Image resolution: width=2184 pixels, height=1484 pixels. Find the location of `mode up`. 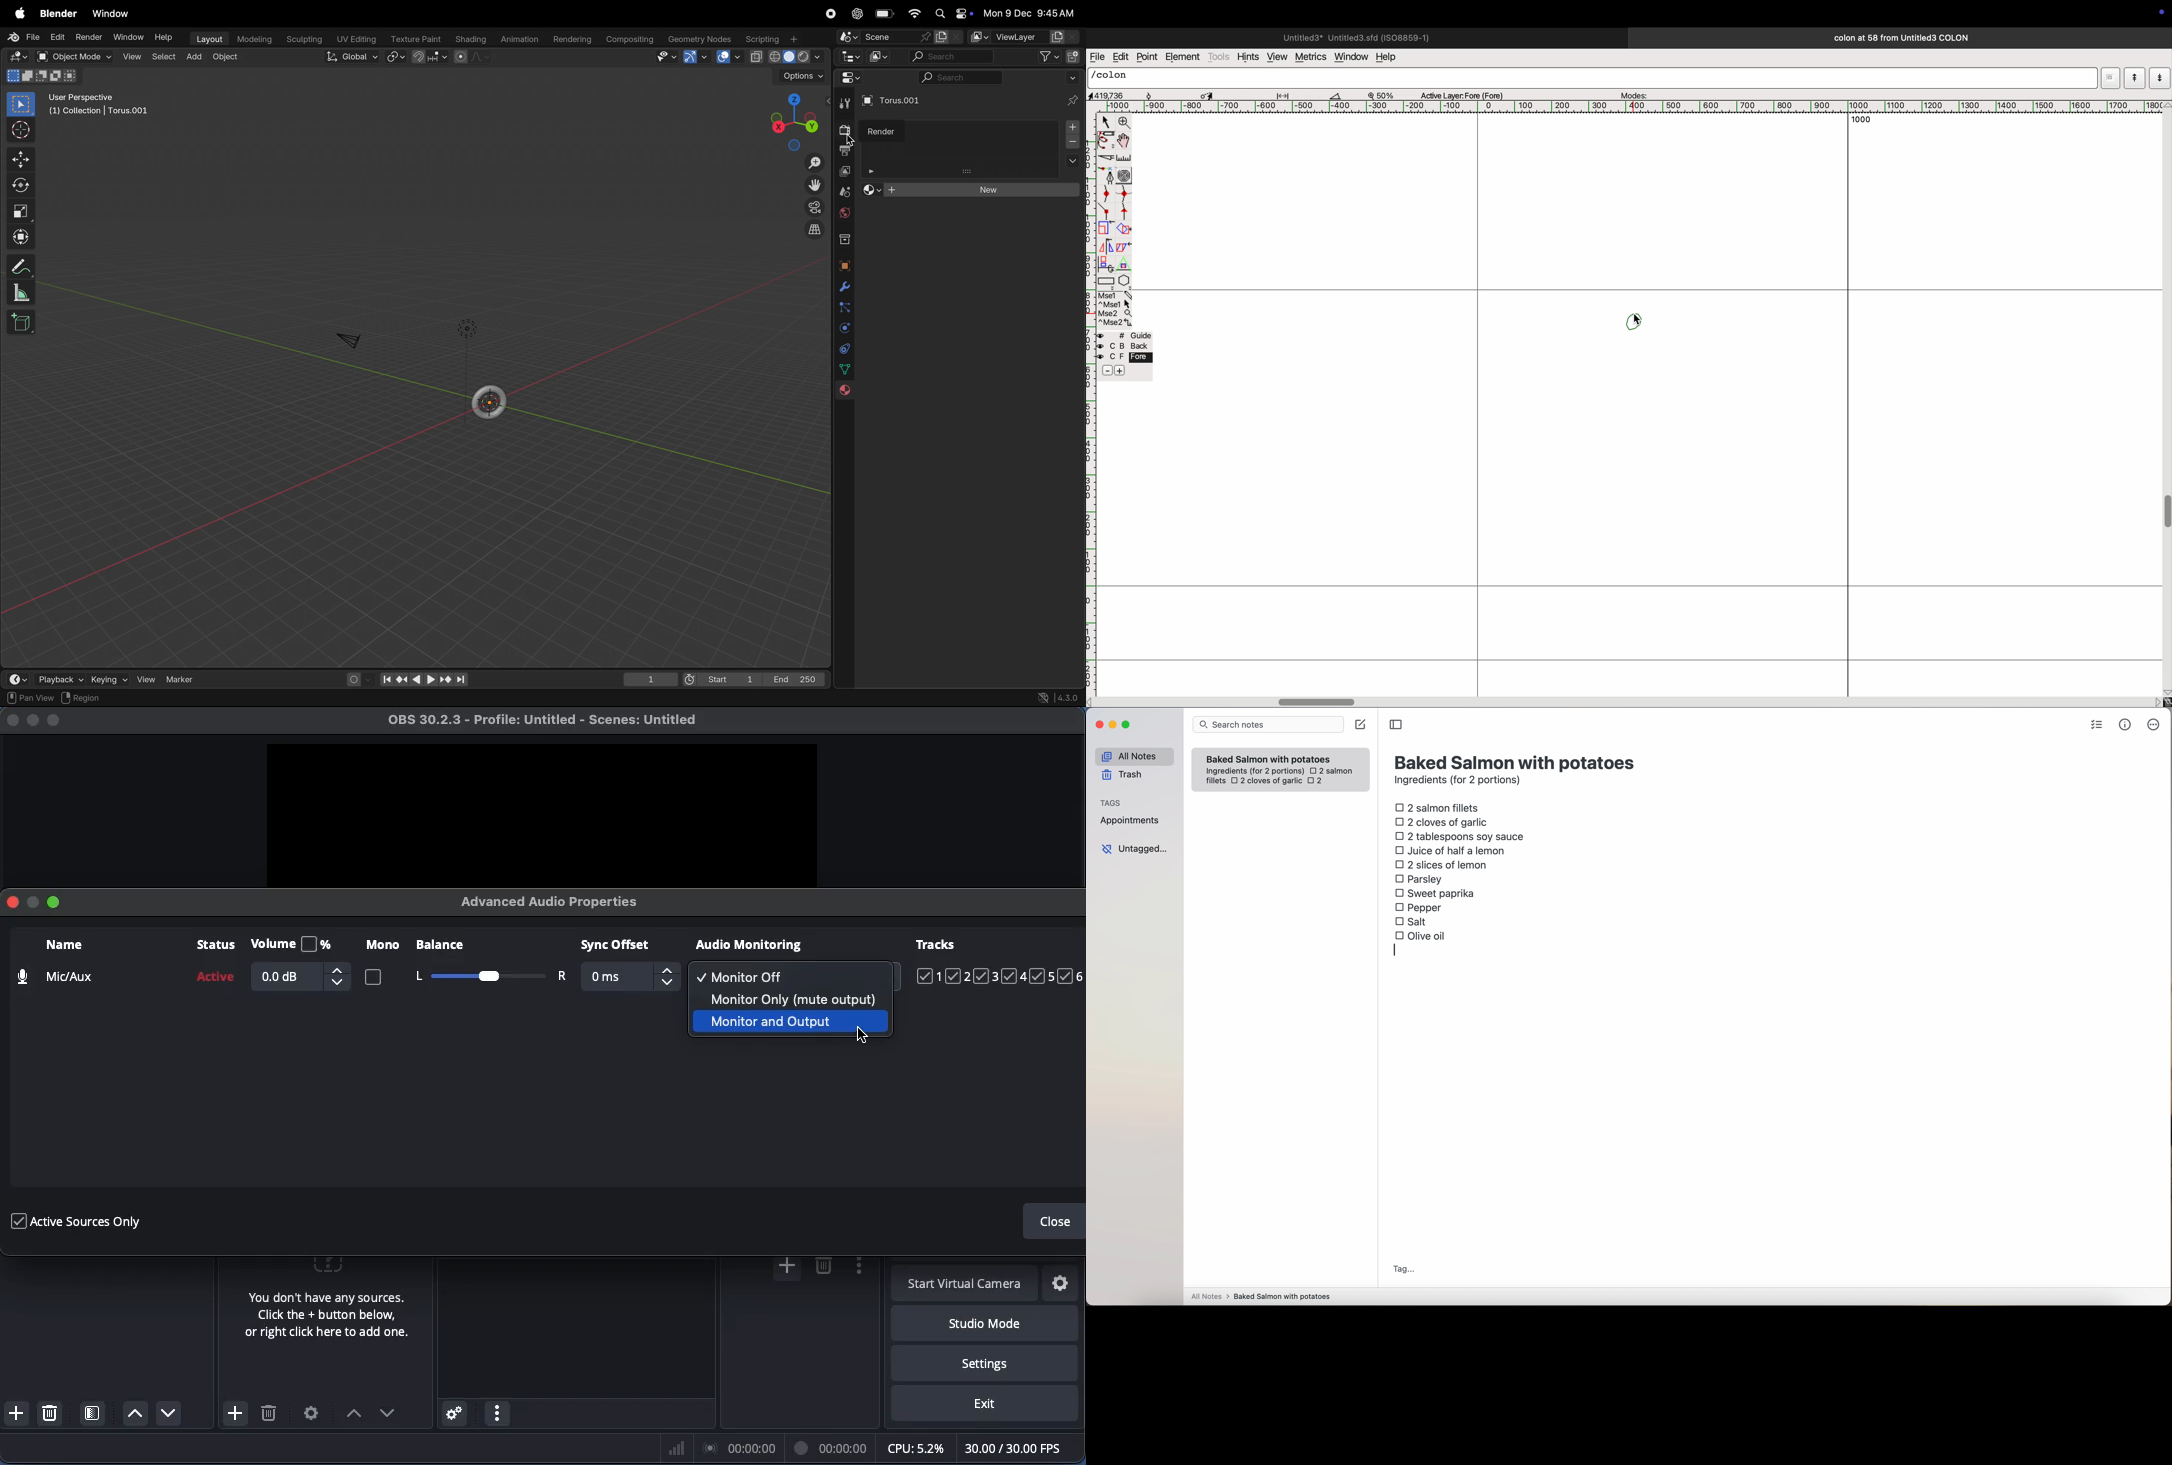

mode up is located at coordinates (2133, 78).